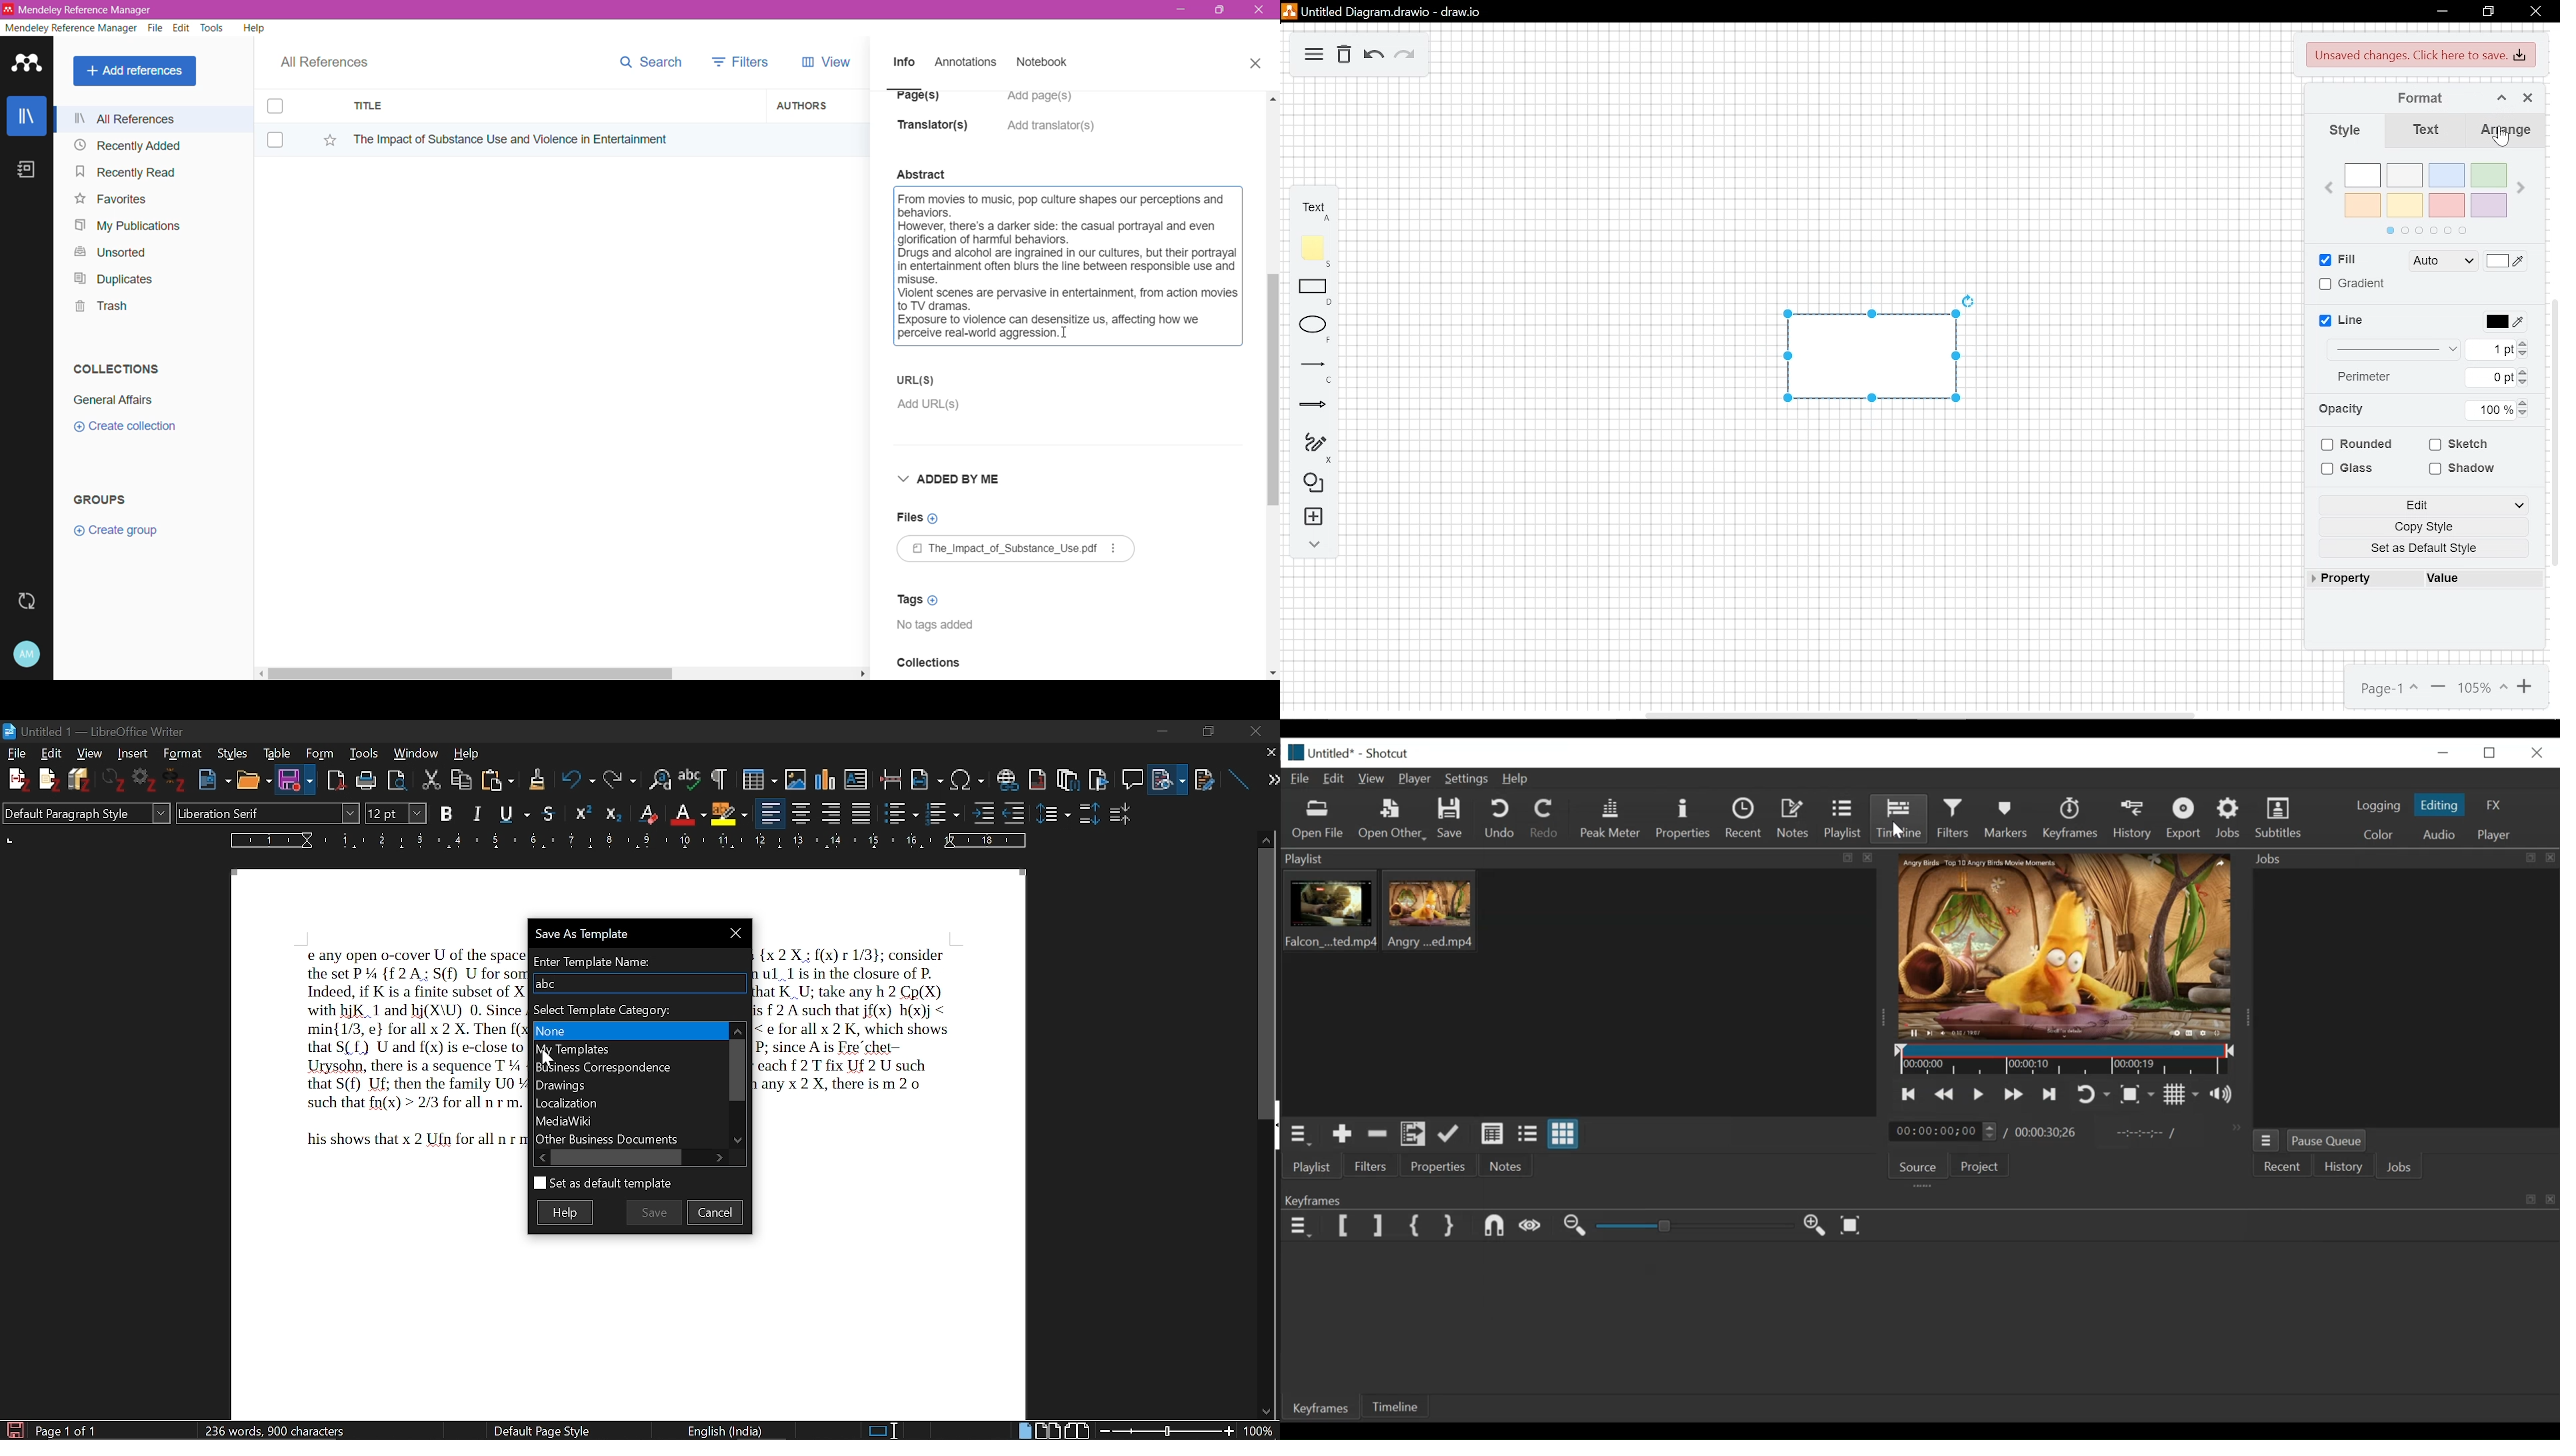 The height and width of the screenshot is (1456, 2576). I want to click on Application Name, so click(79, 9).